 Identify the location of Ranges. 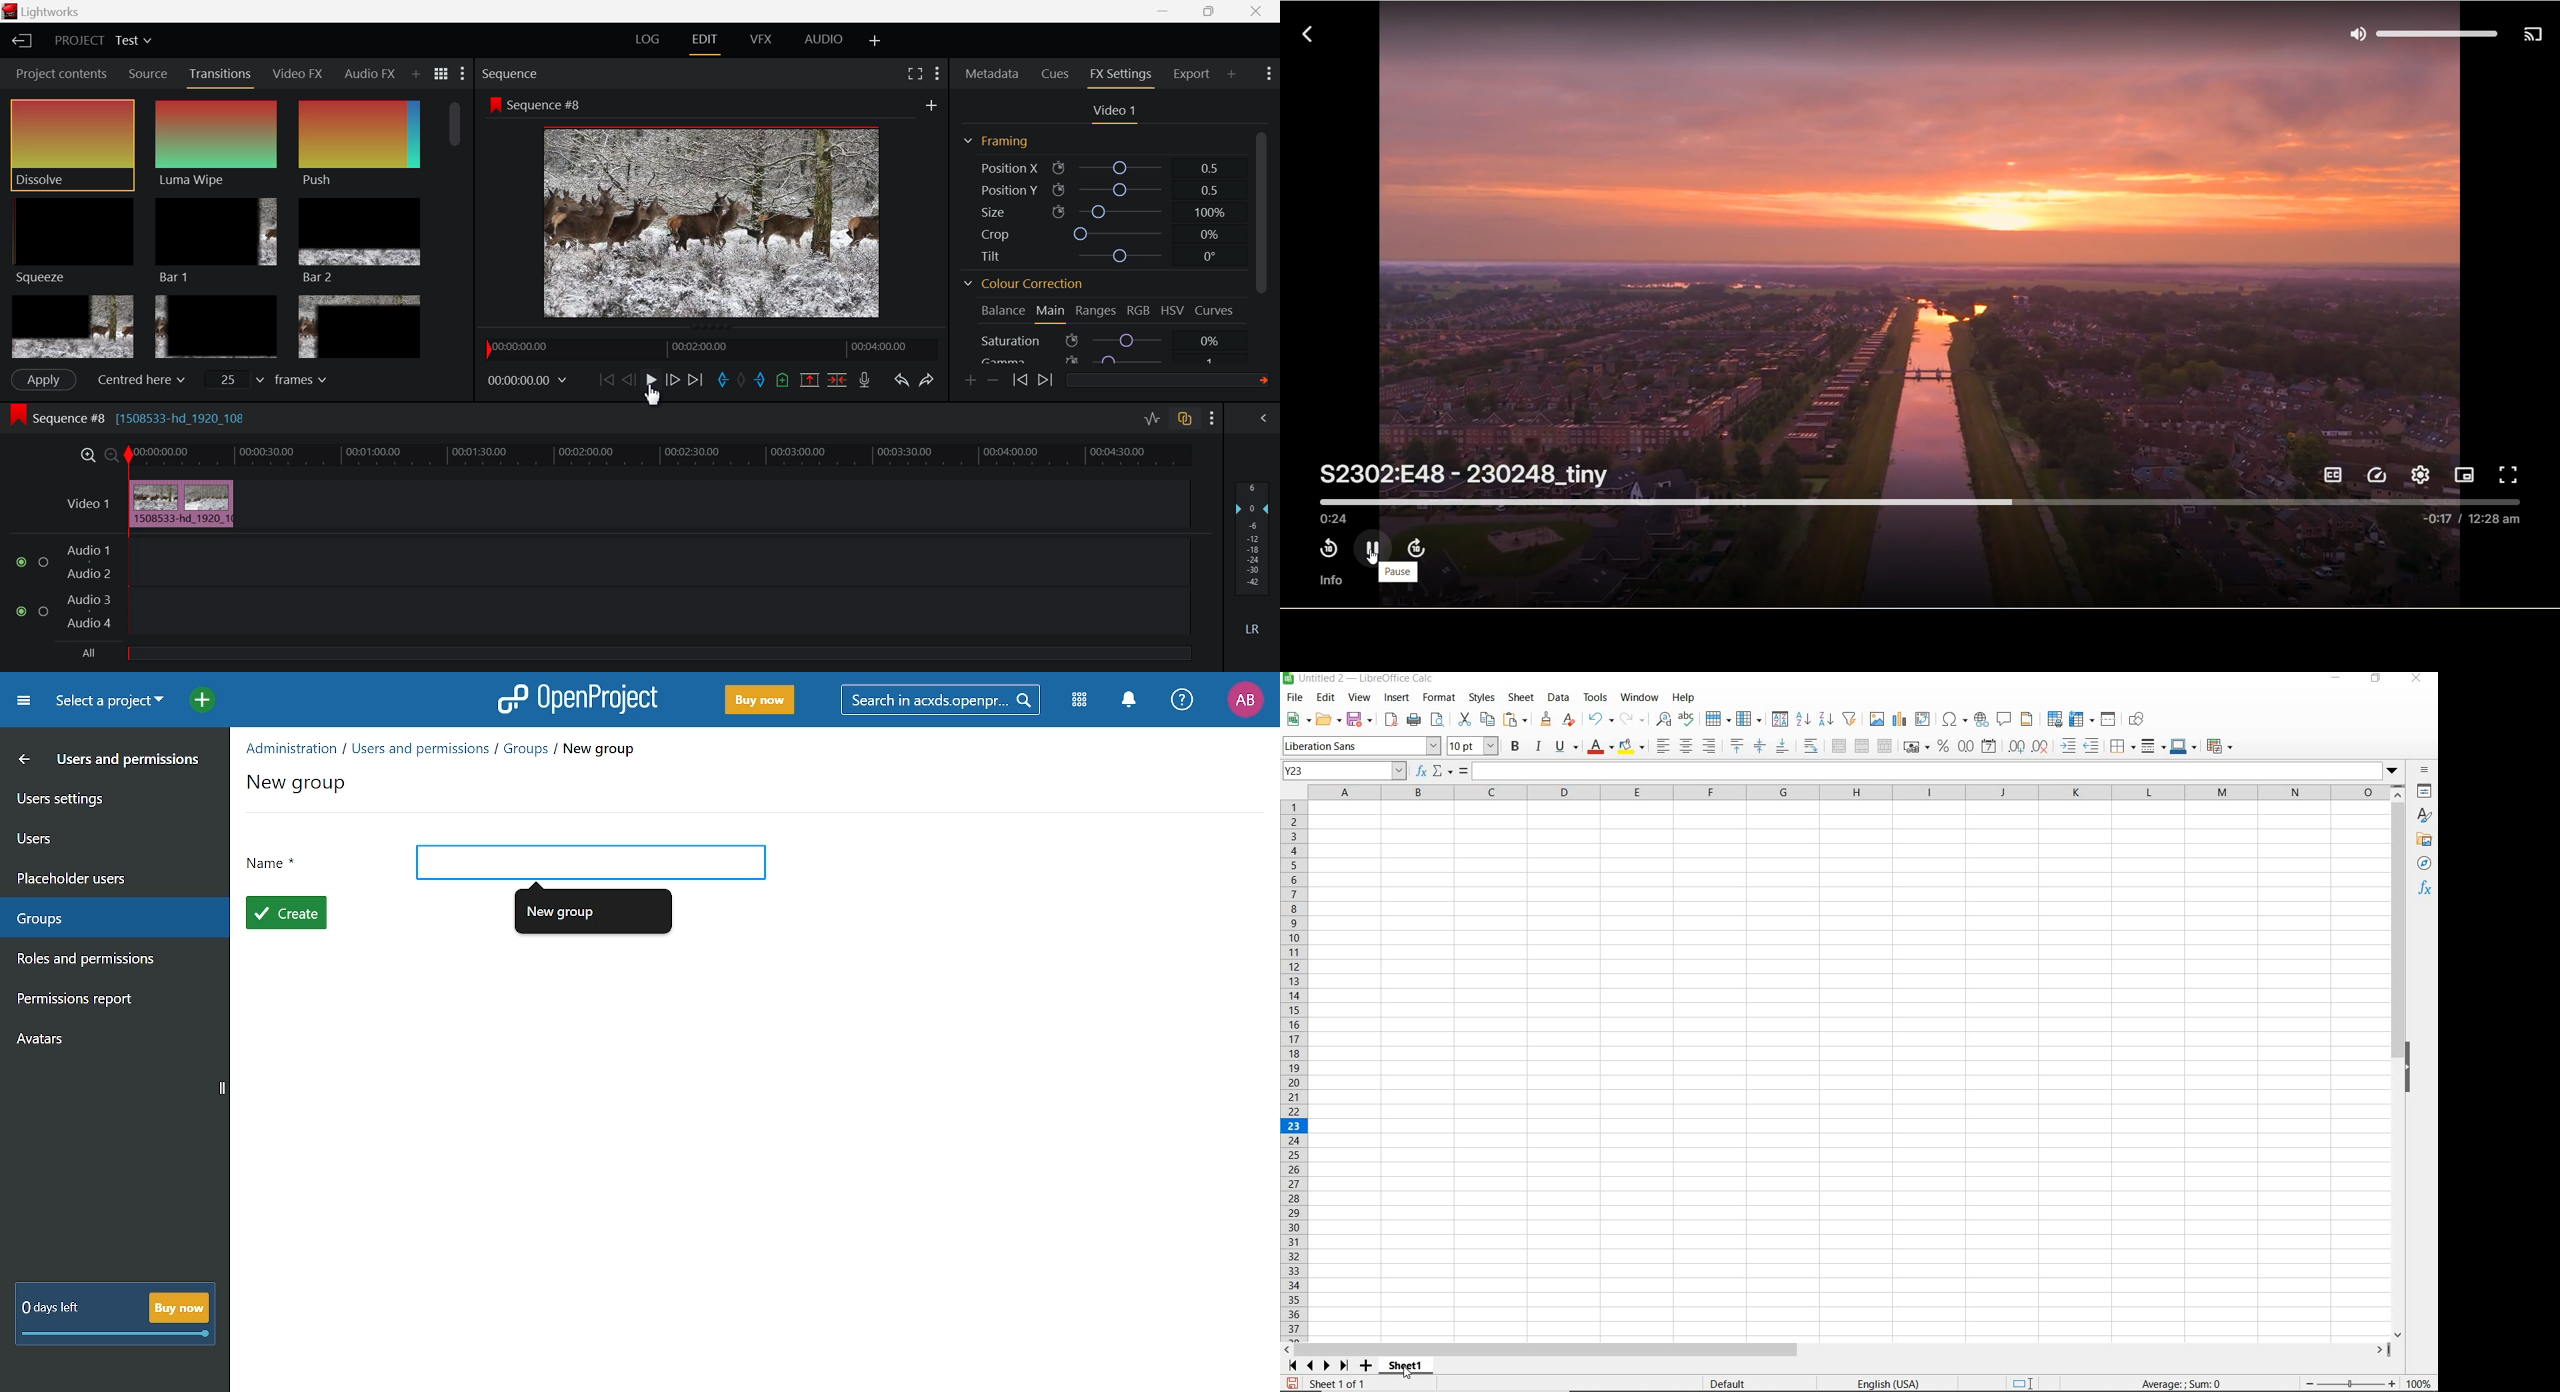
(1099, 313).